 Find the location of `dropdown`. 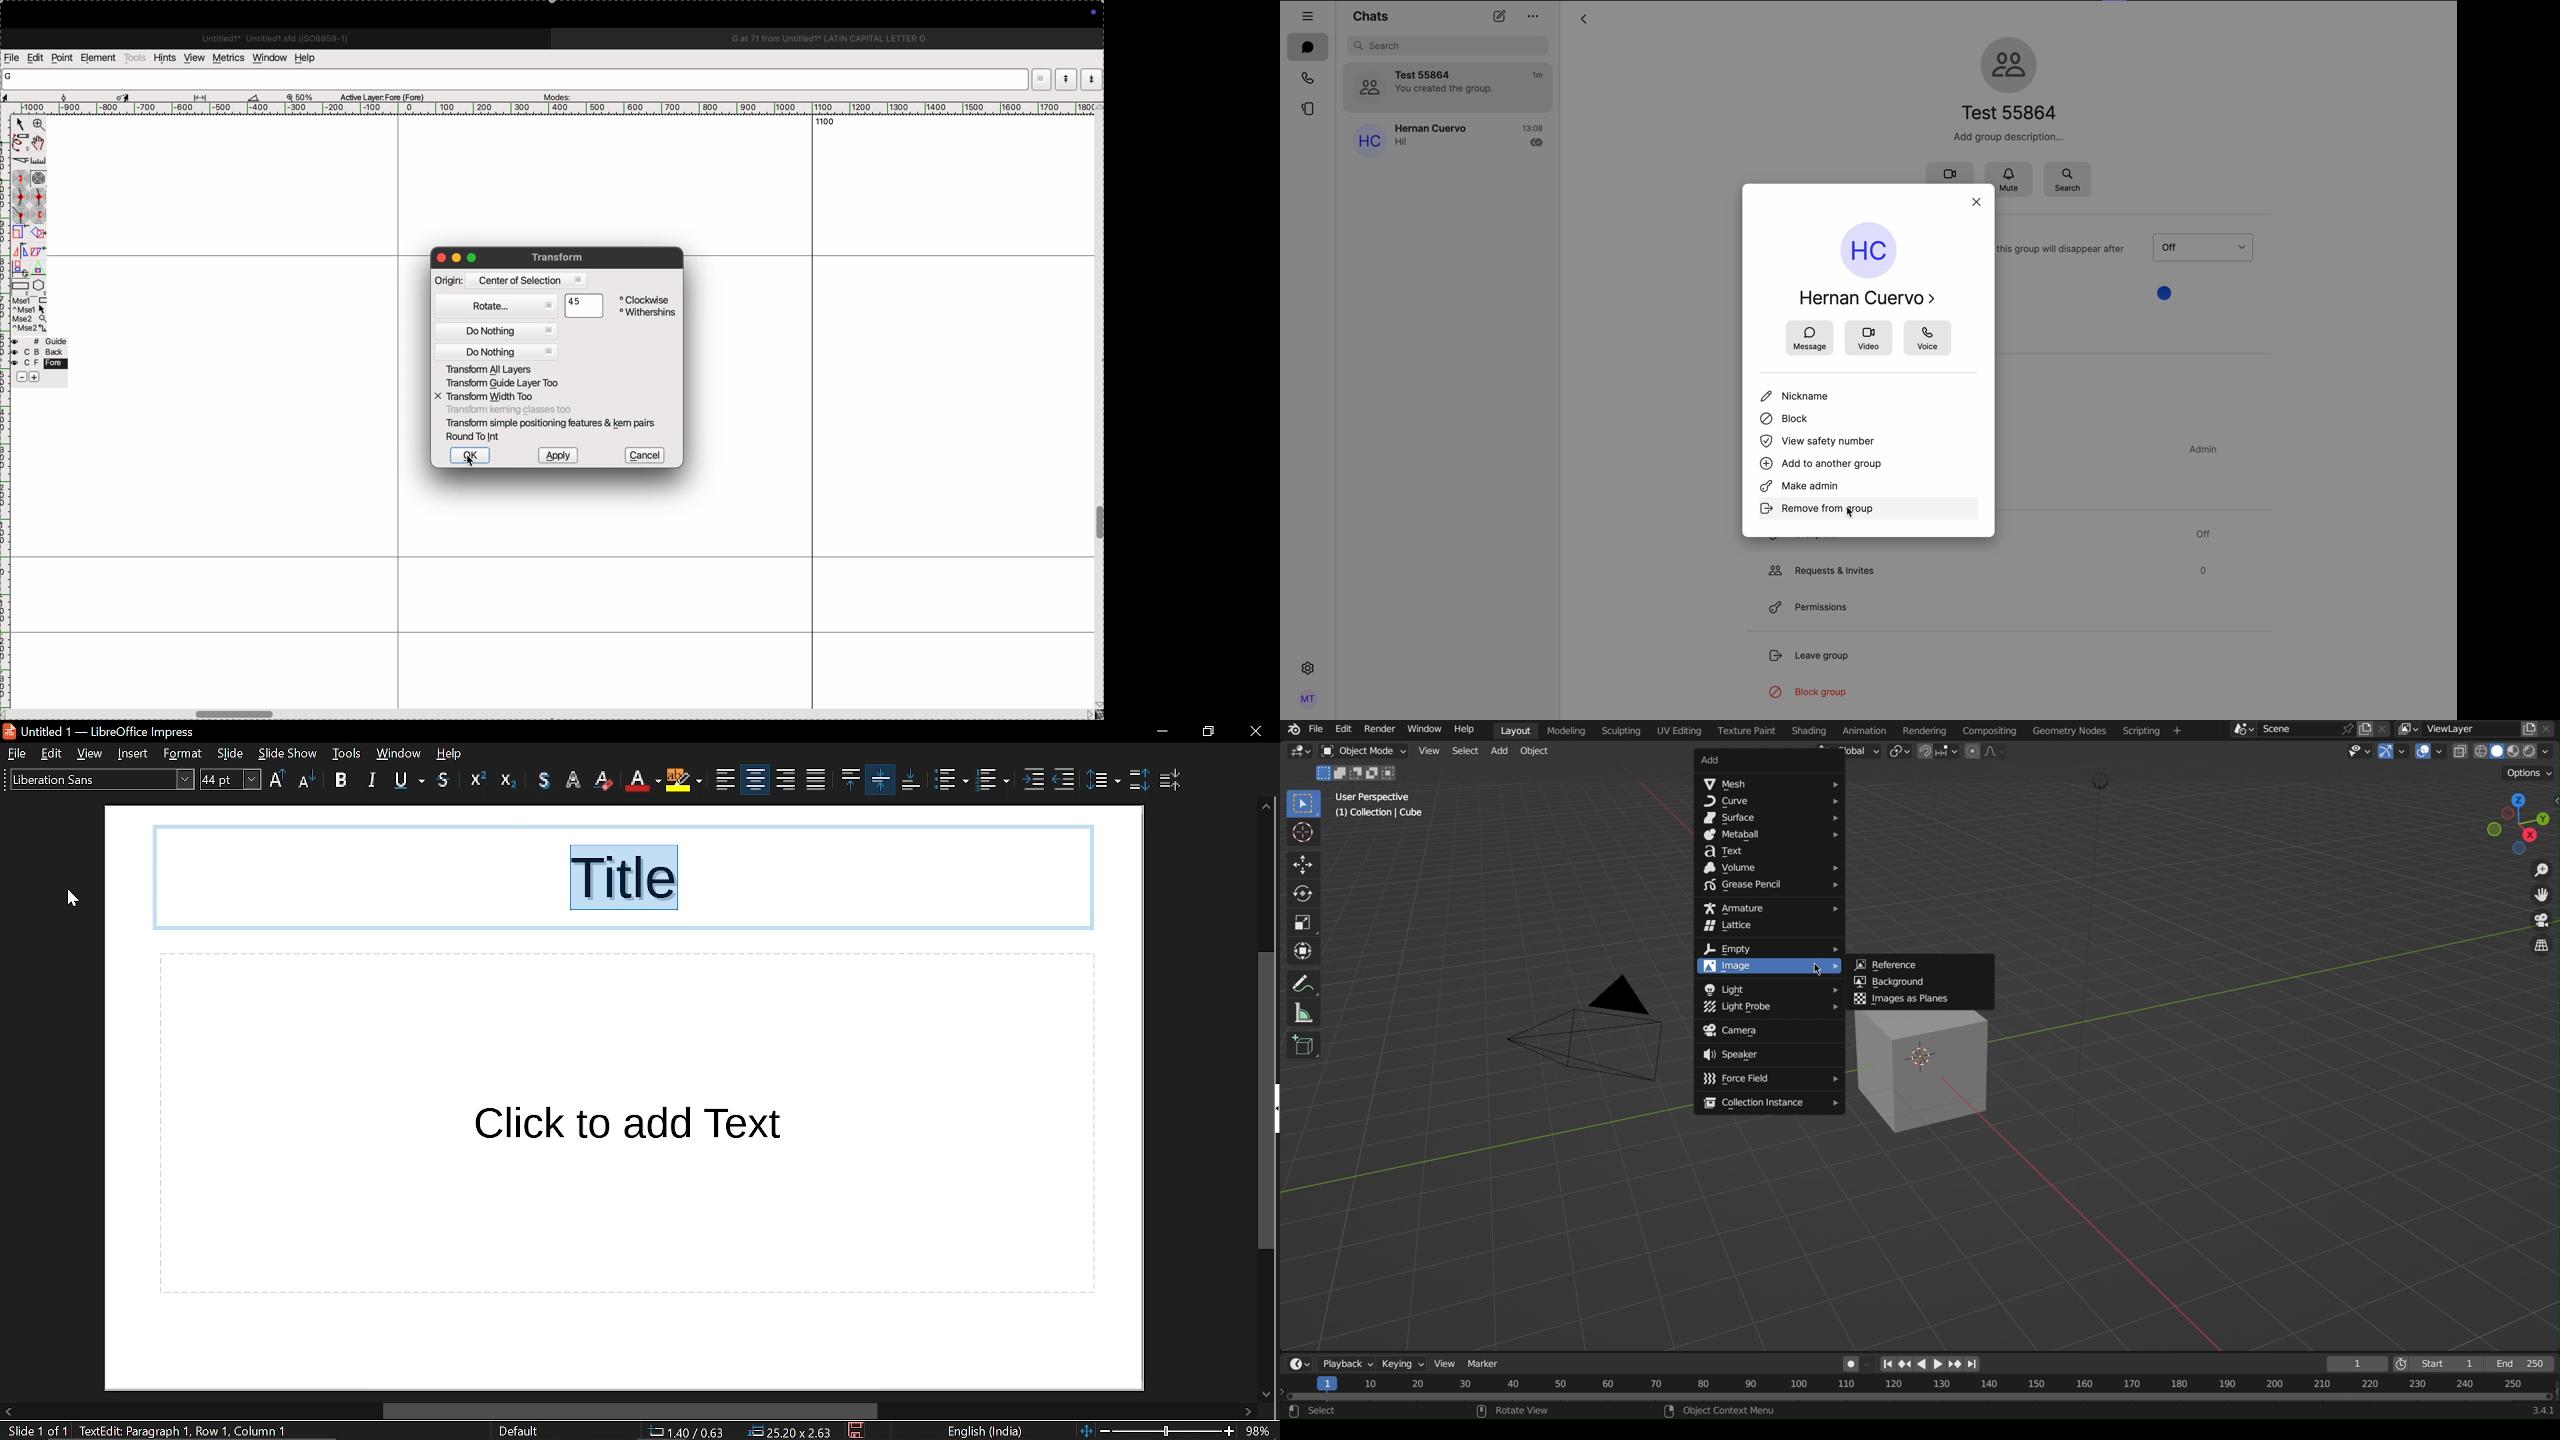

dropdown is located at coordinates (1041, 79).